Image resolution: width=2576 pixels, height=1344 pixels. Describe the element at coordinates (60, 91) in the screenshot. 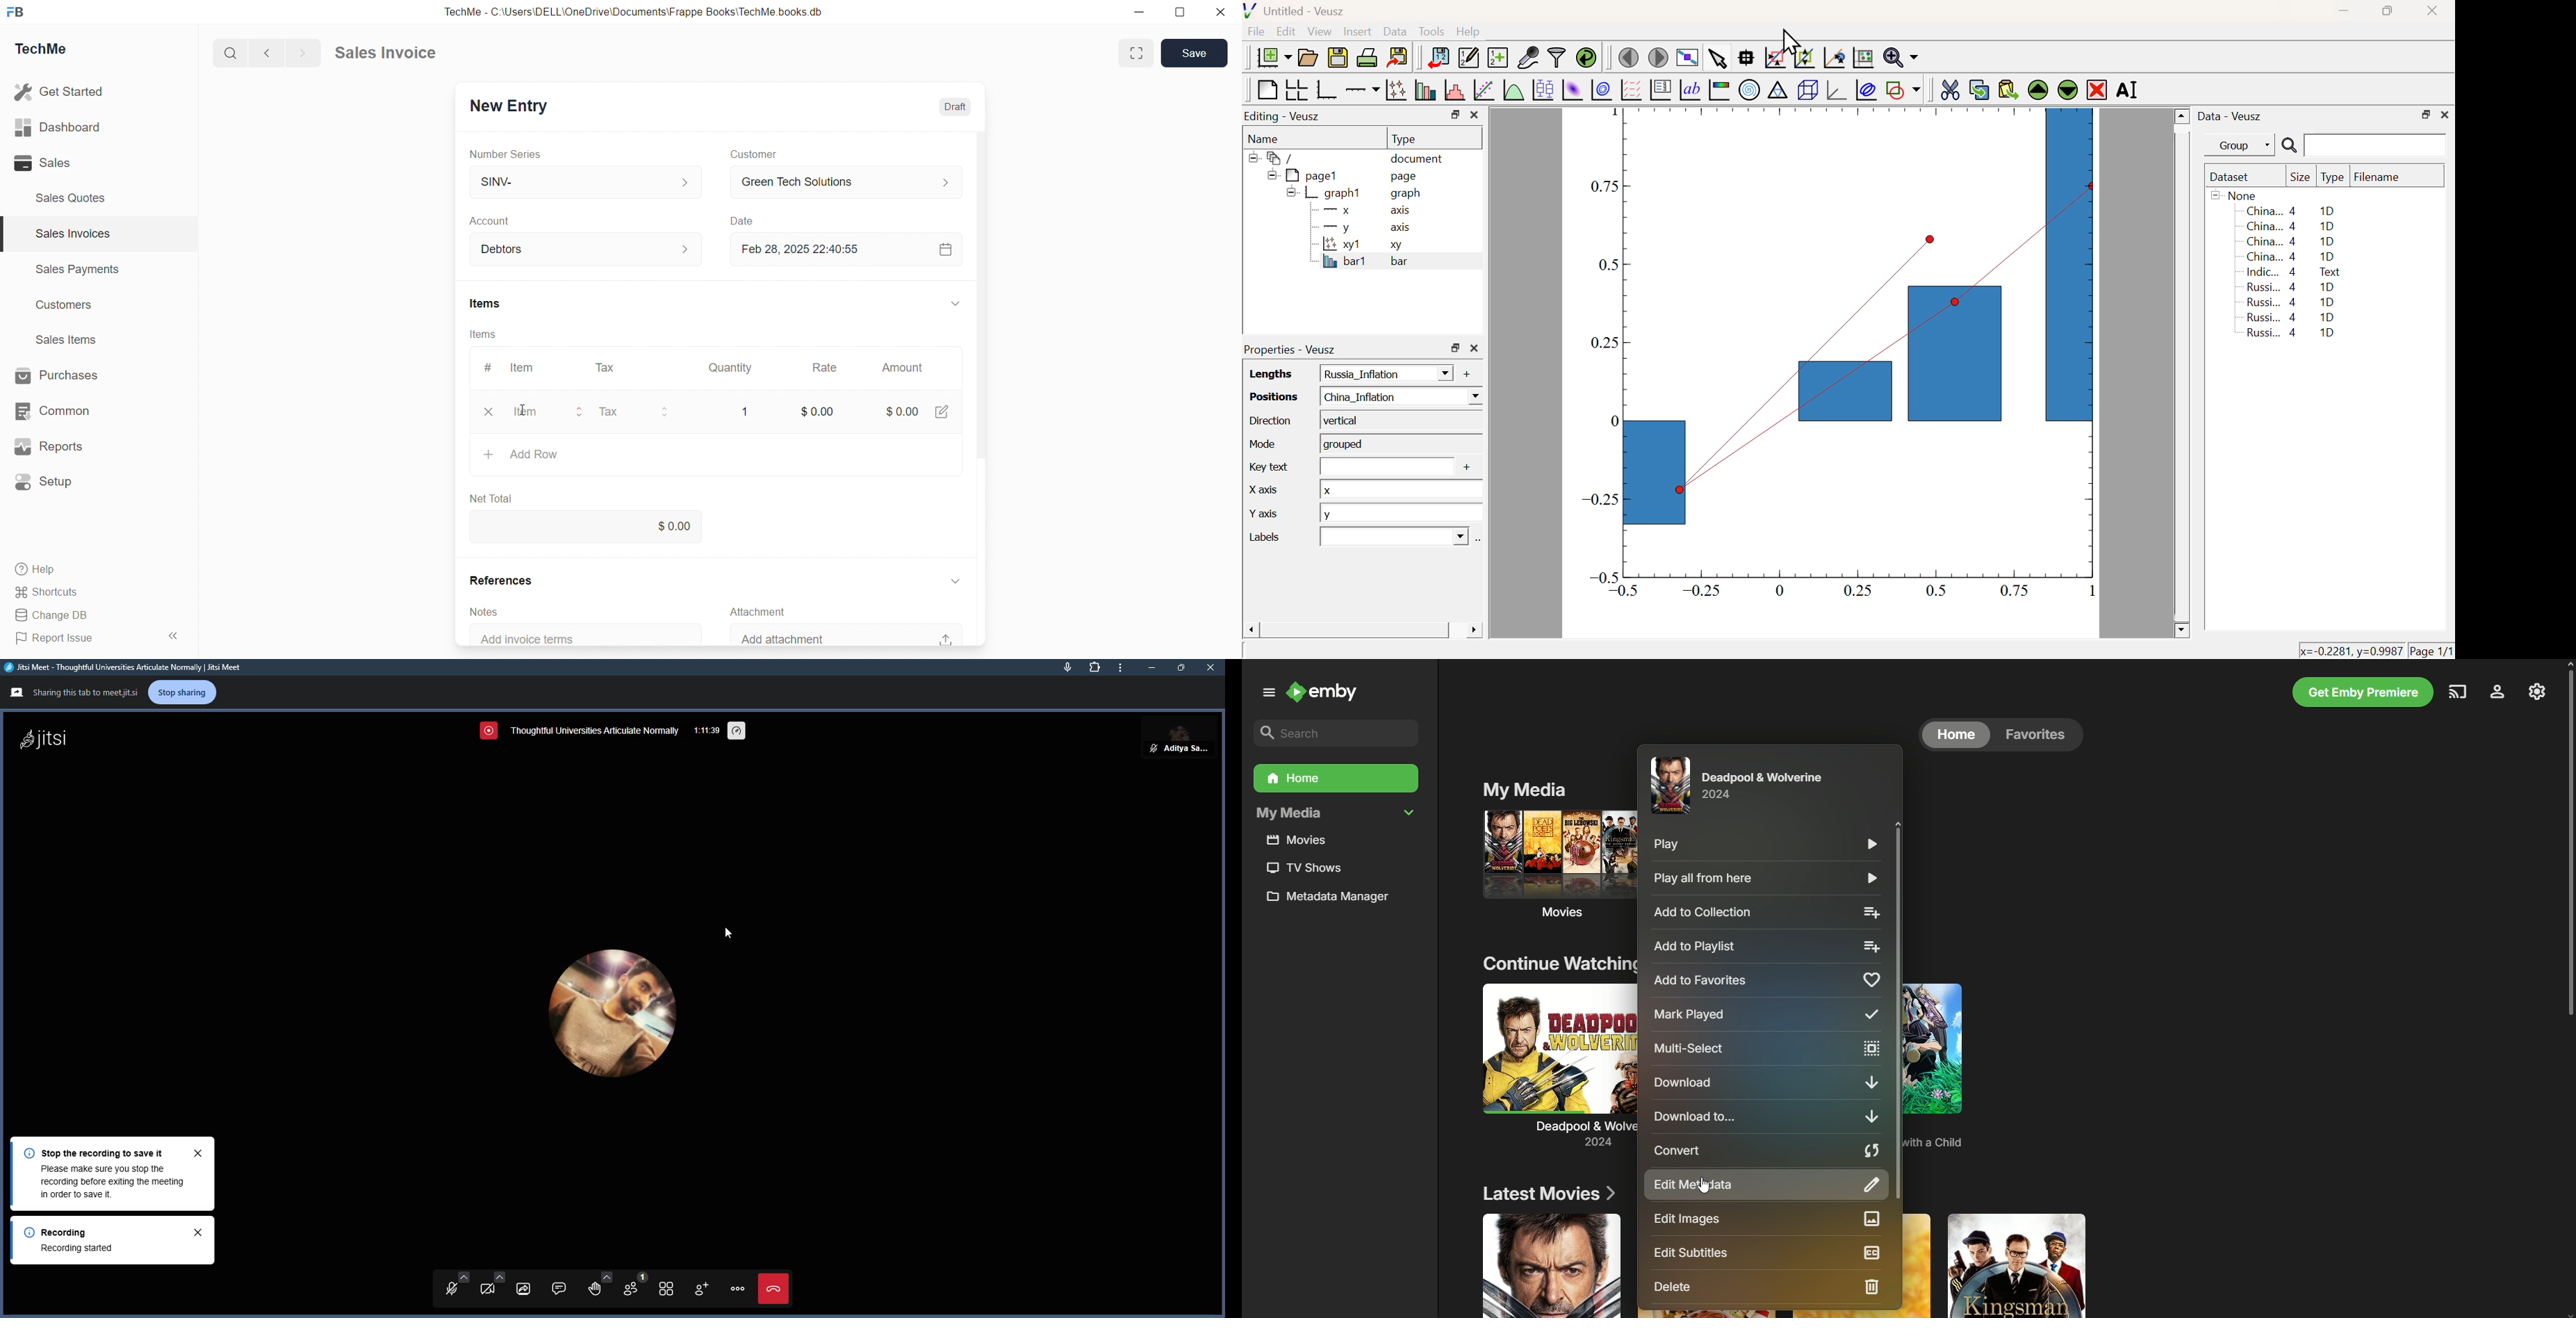

I see `Get Started` at that location.